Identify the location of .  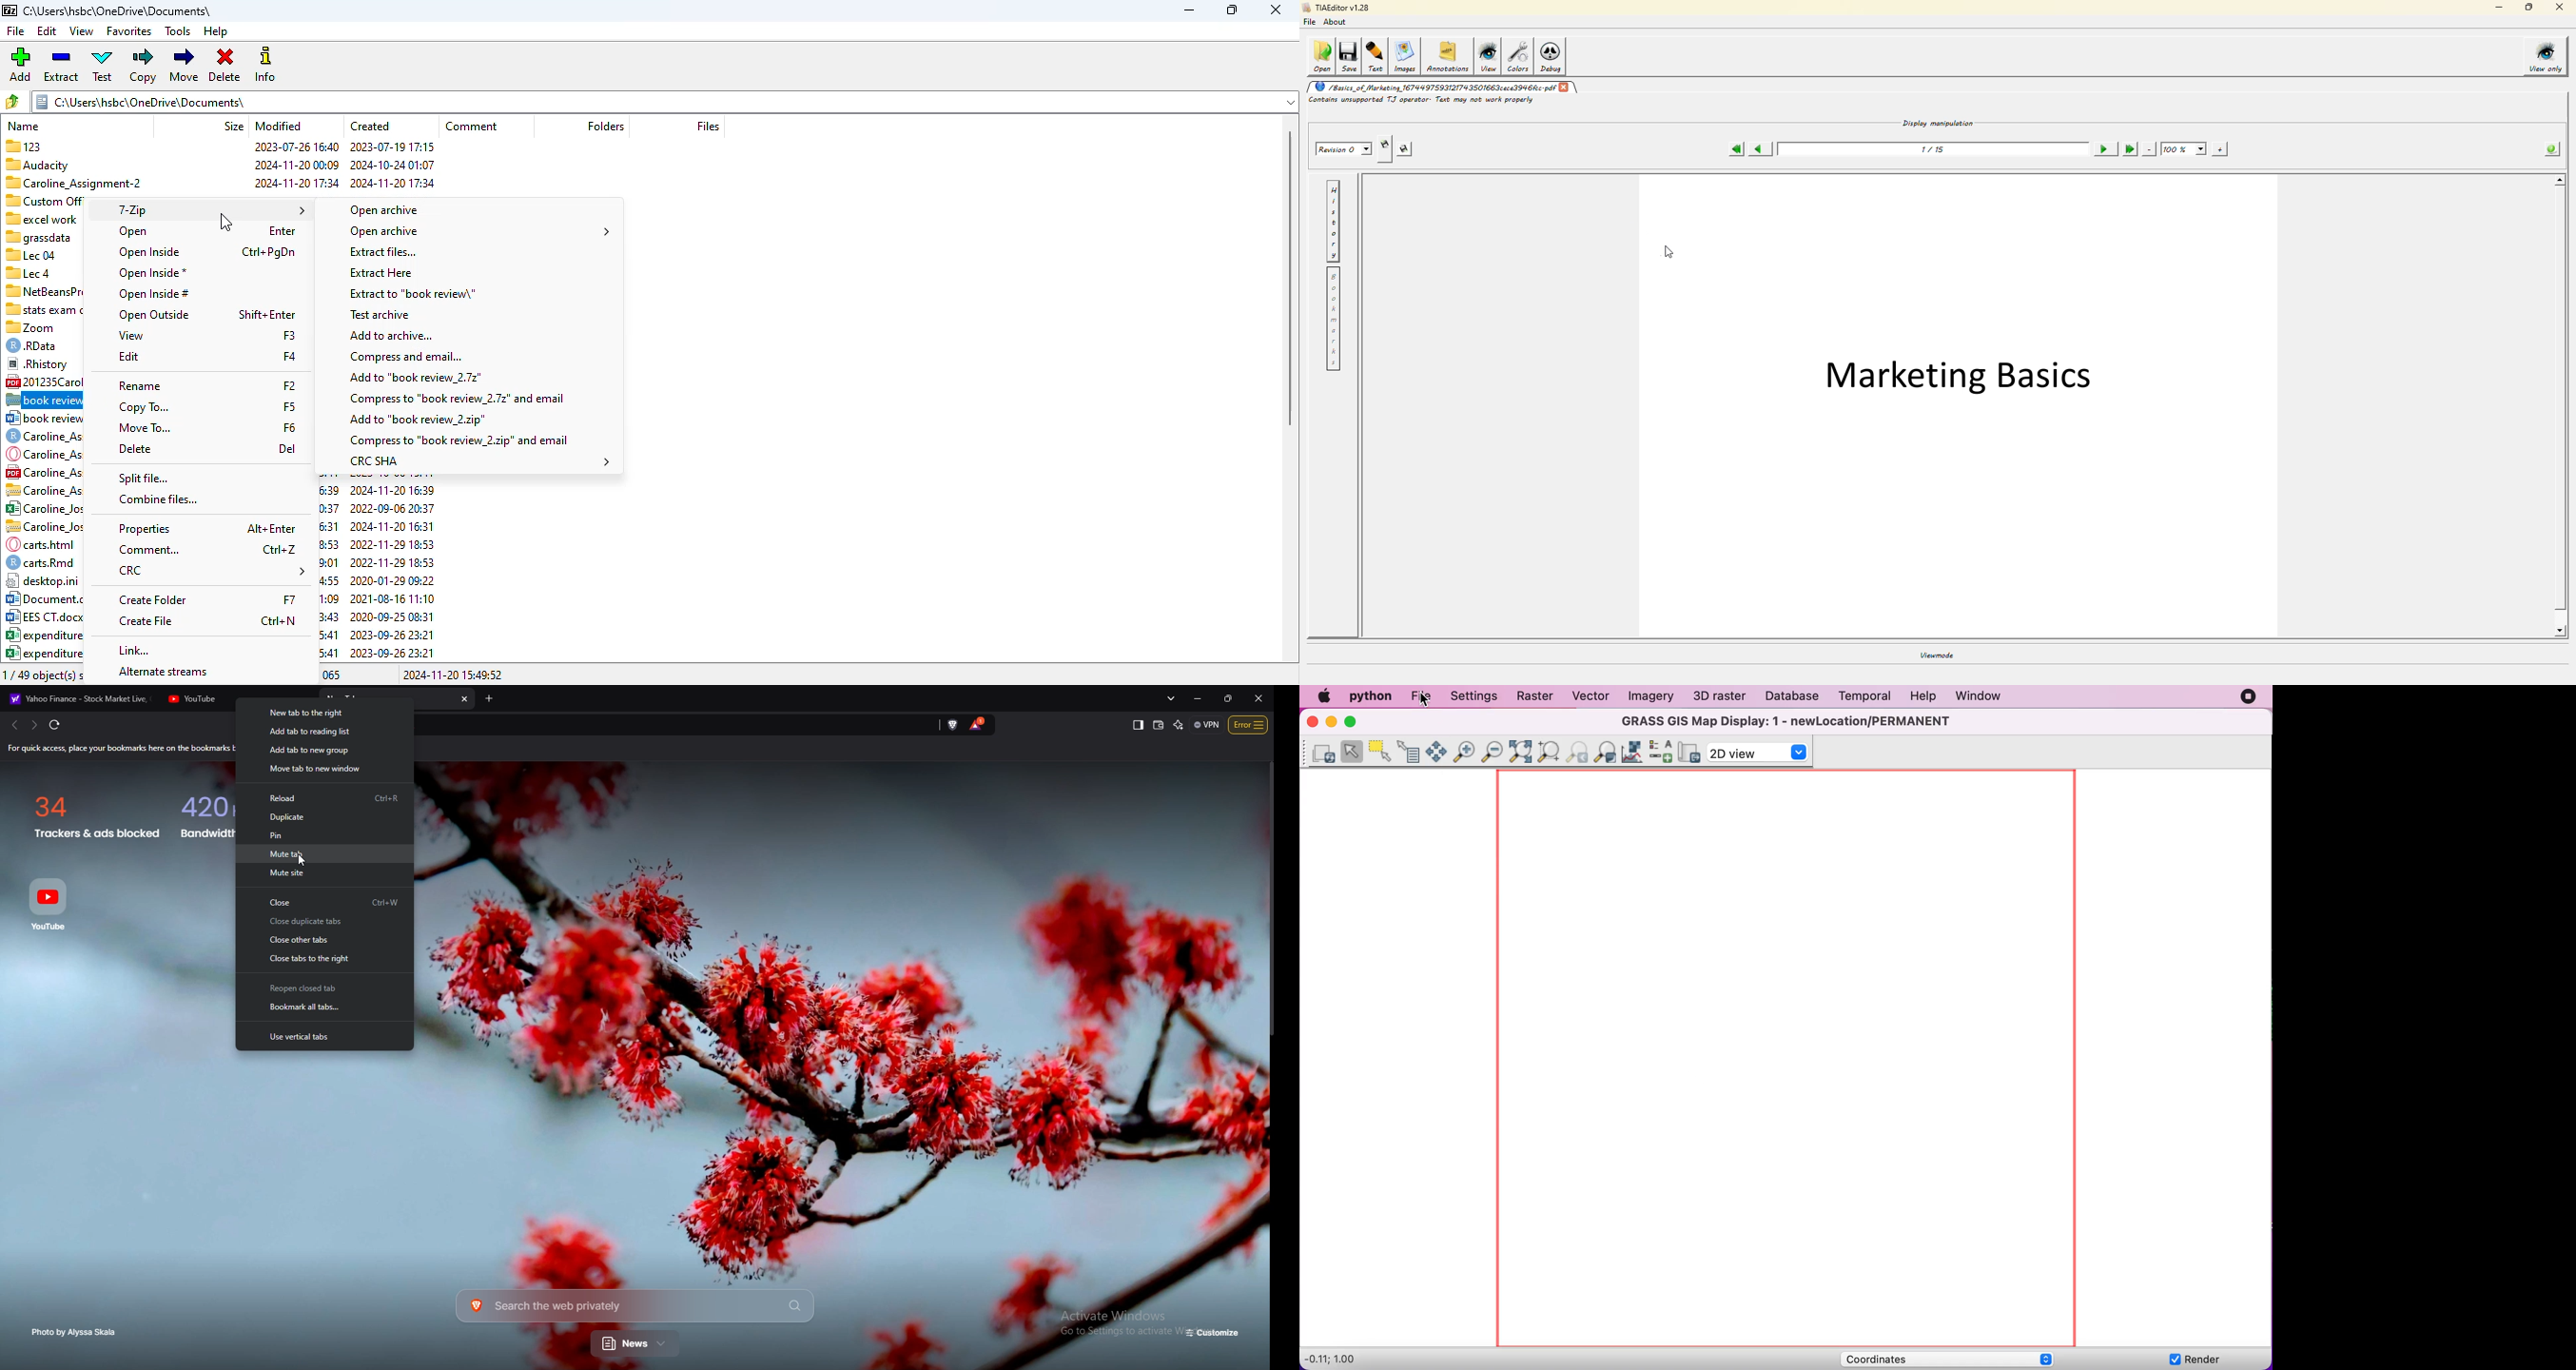
(37, 236).